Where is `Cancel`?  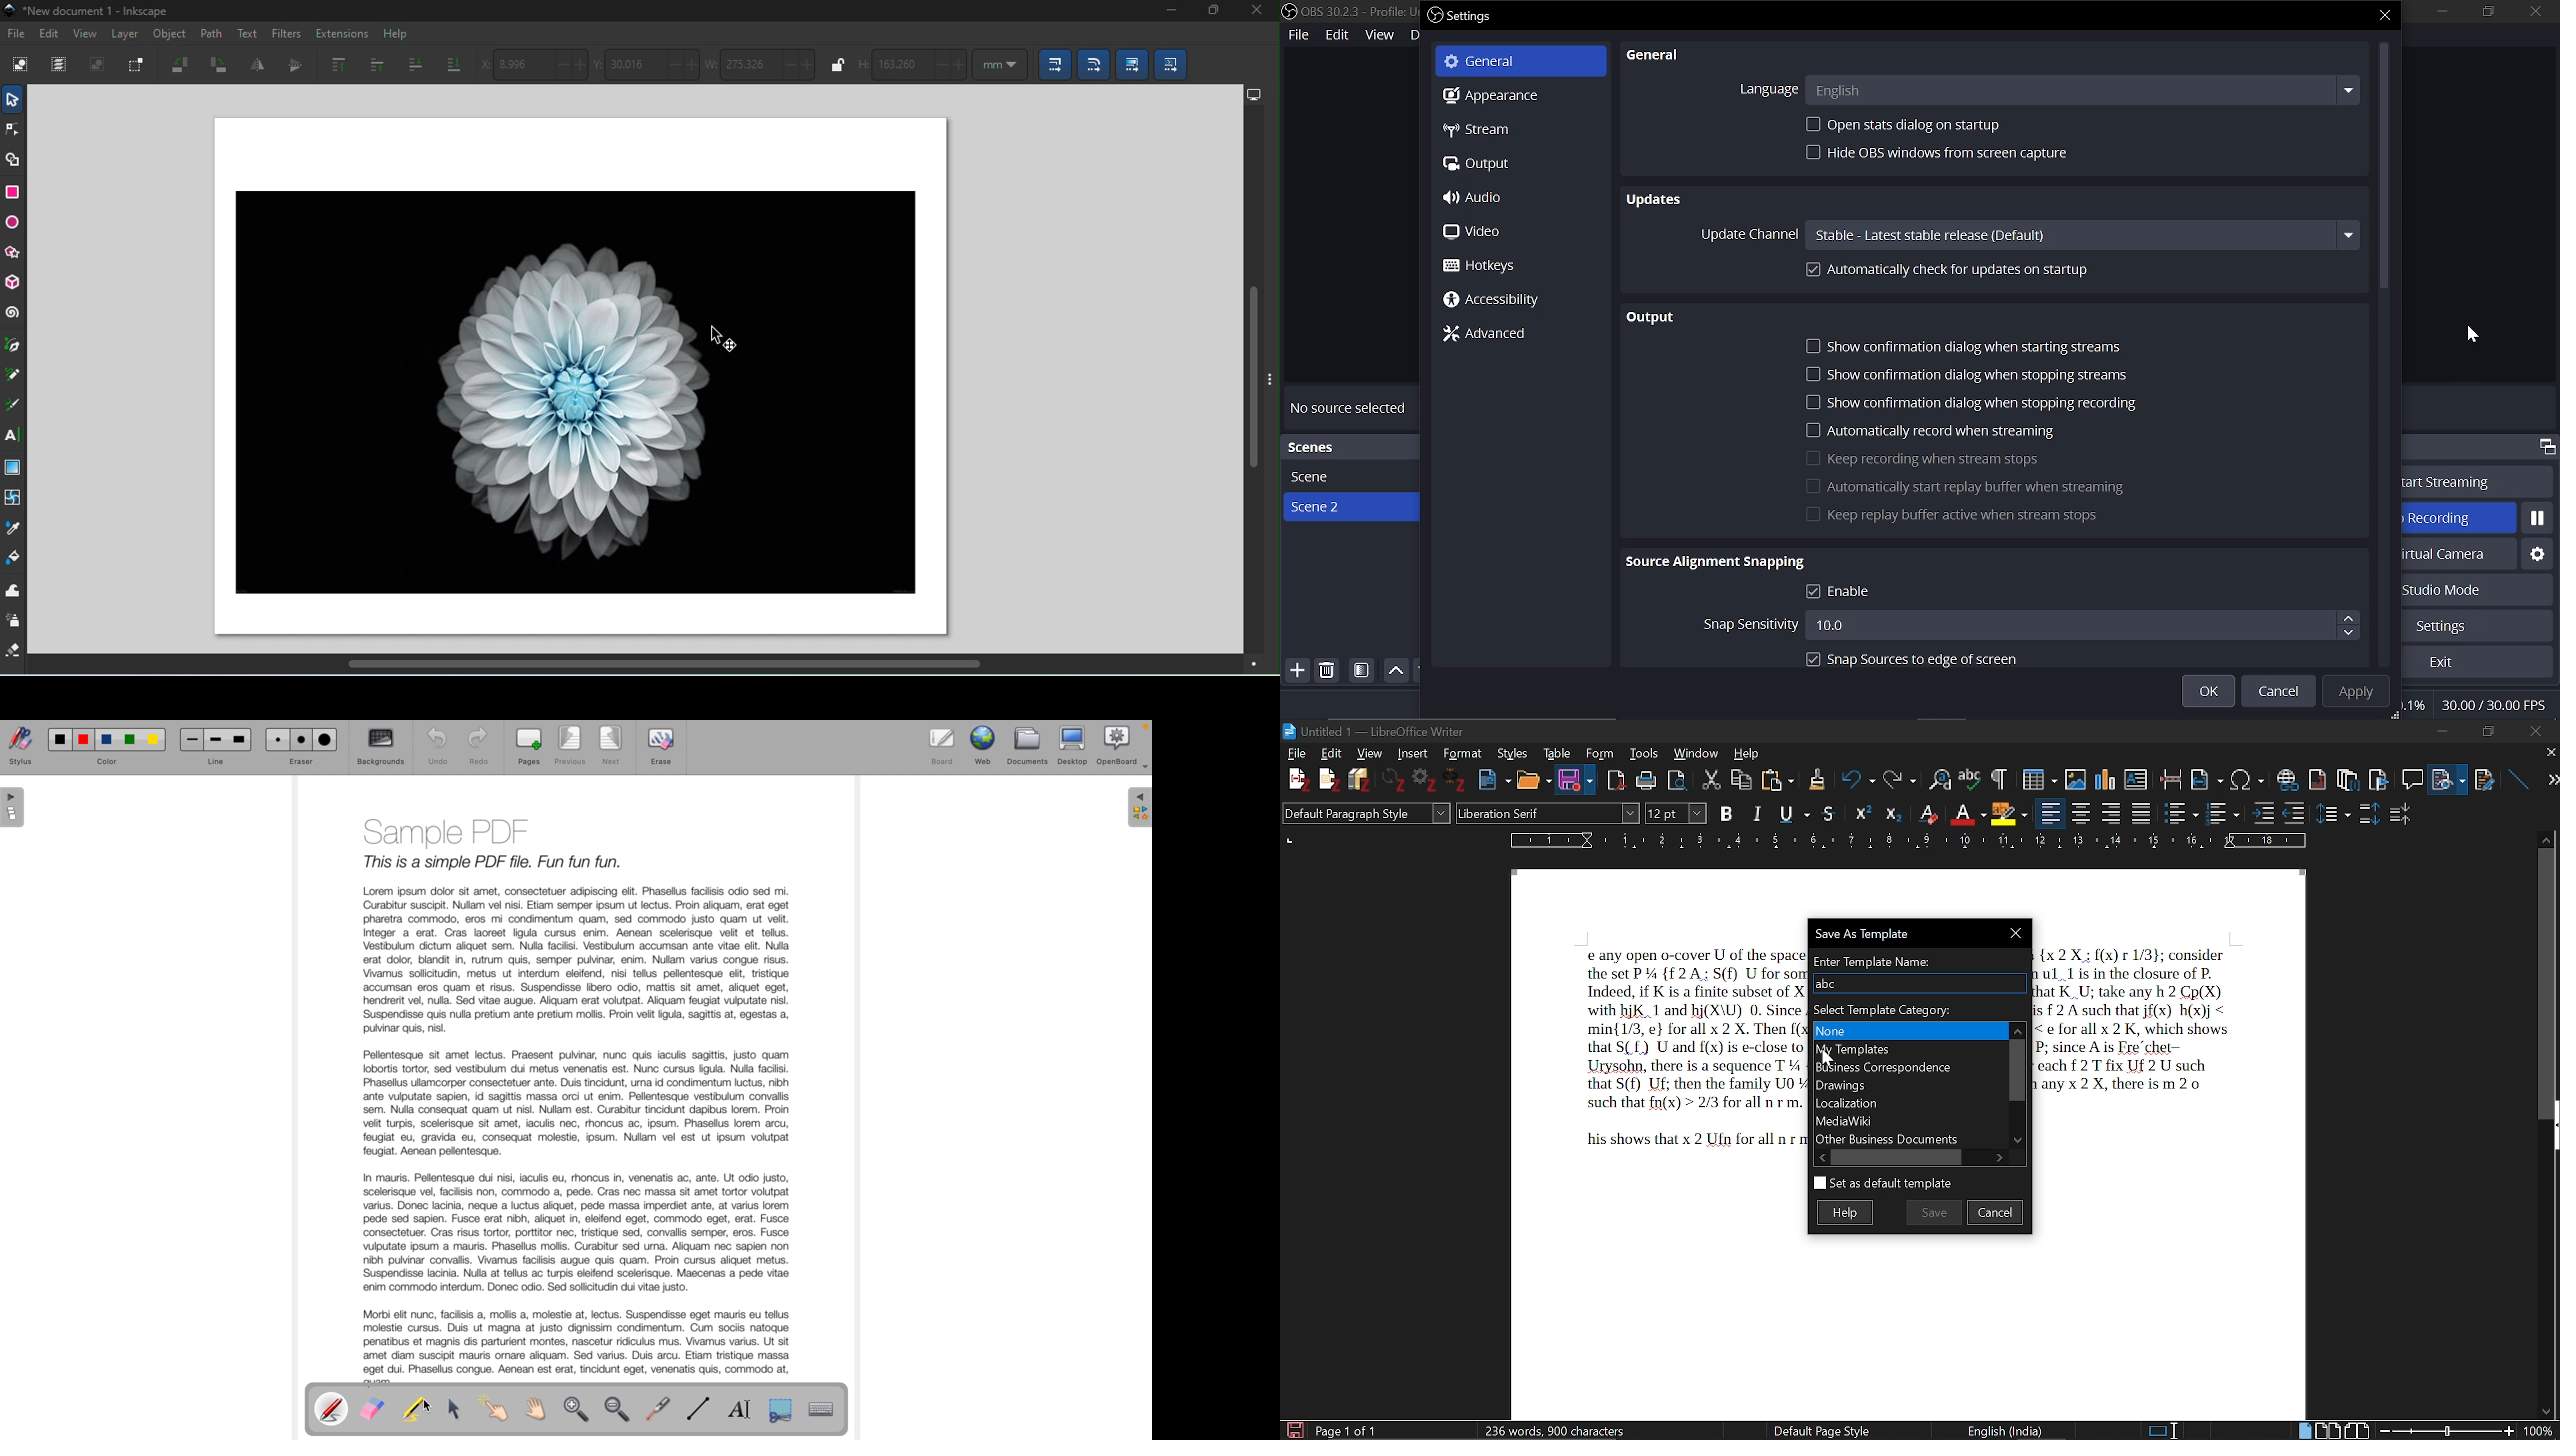
Cancel is located at coordinates (1996, 1211).